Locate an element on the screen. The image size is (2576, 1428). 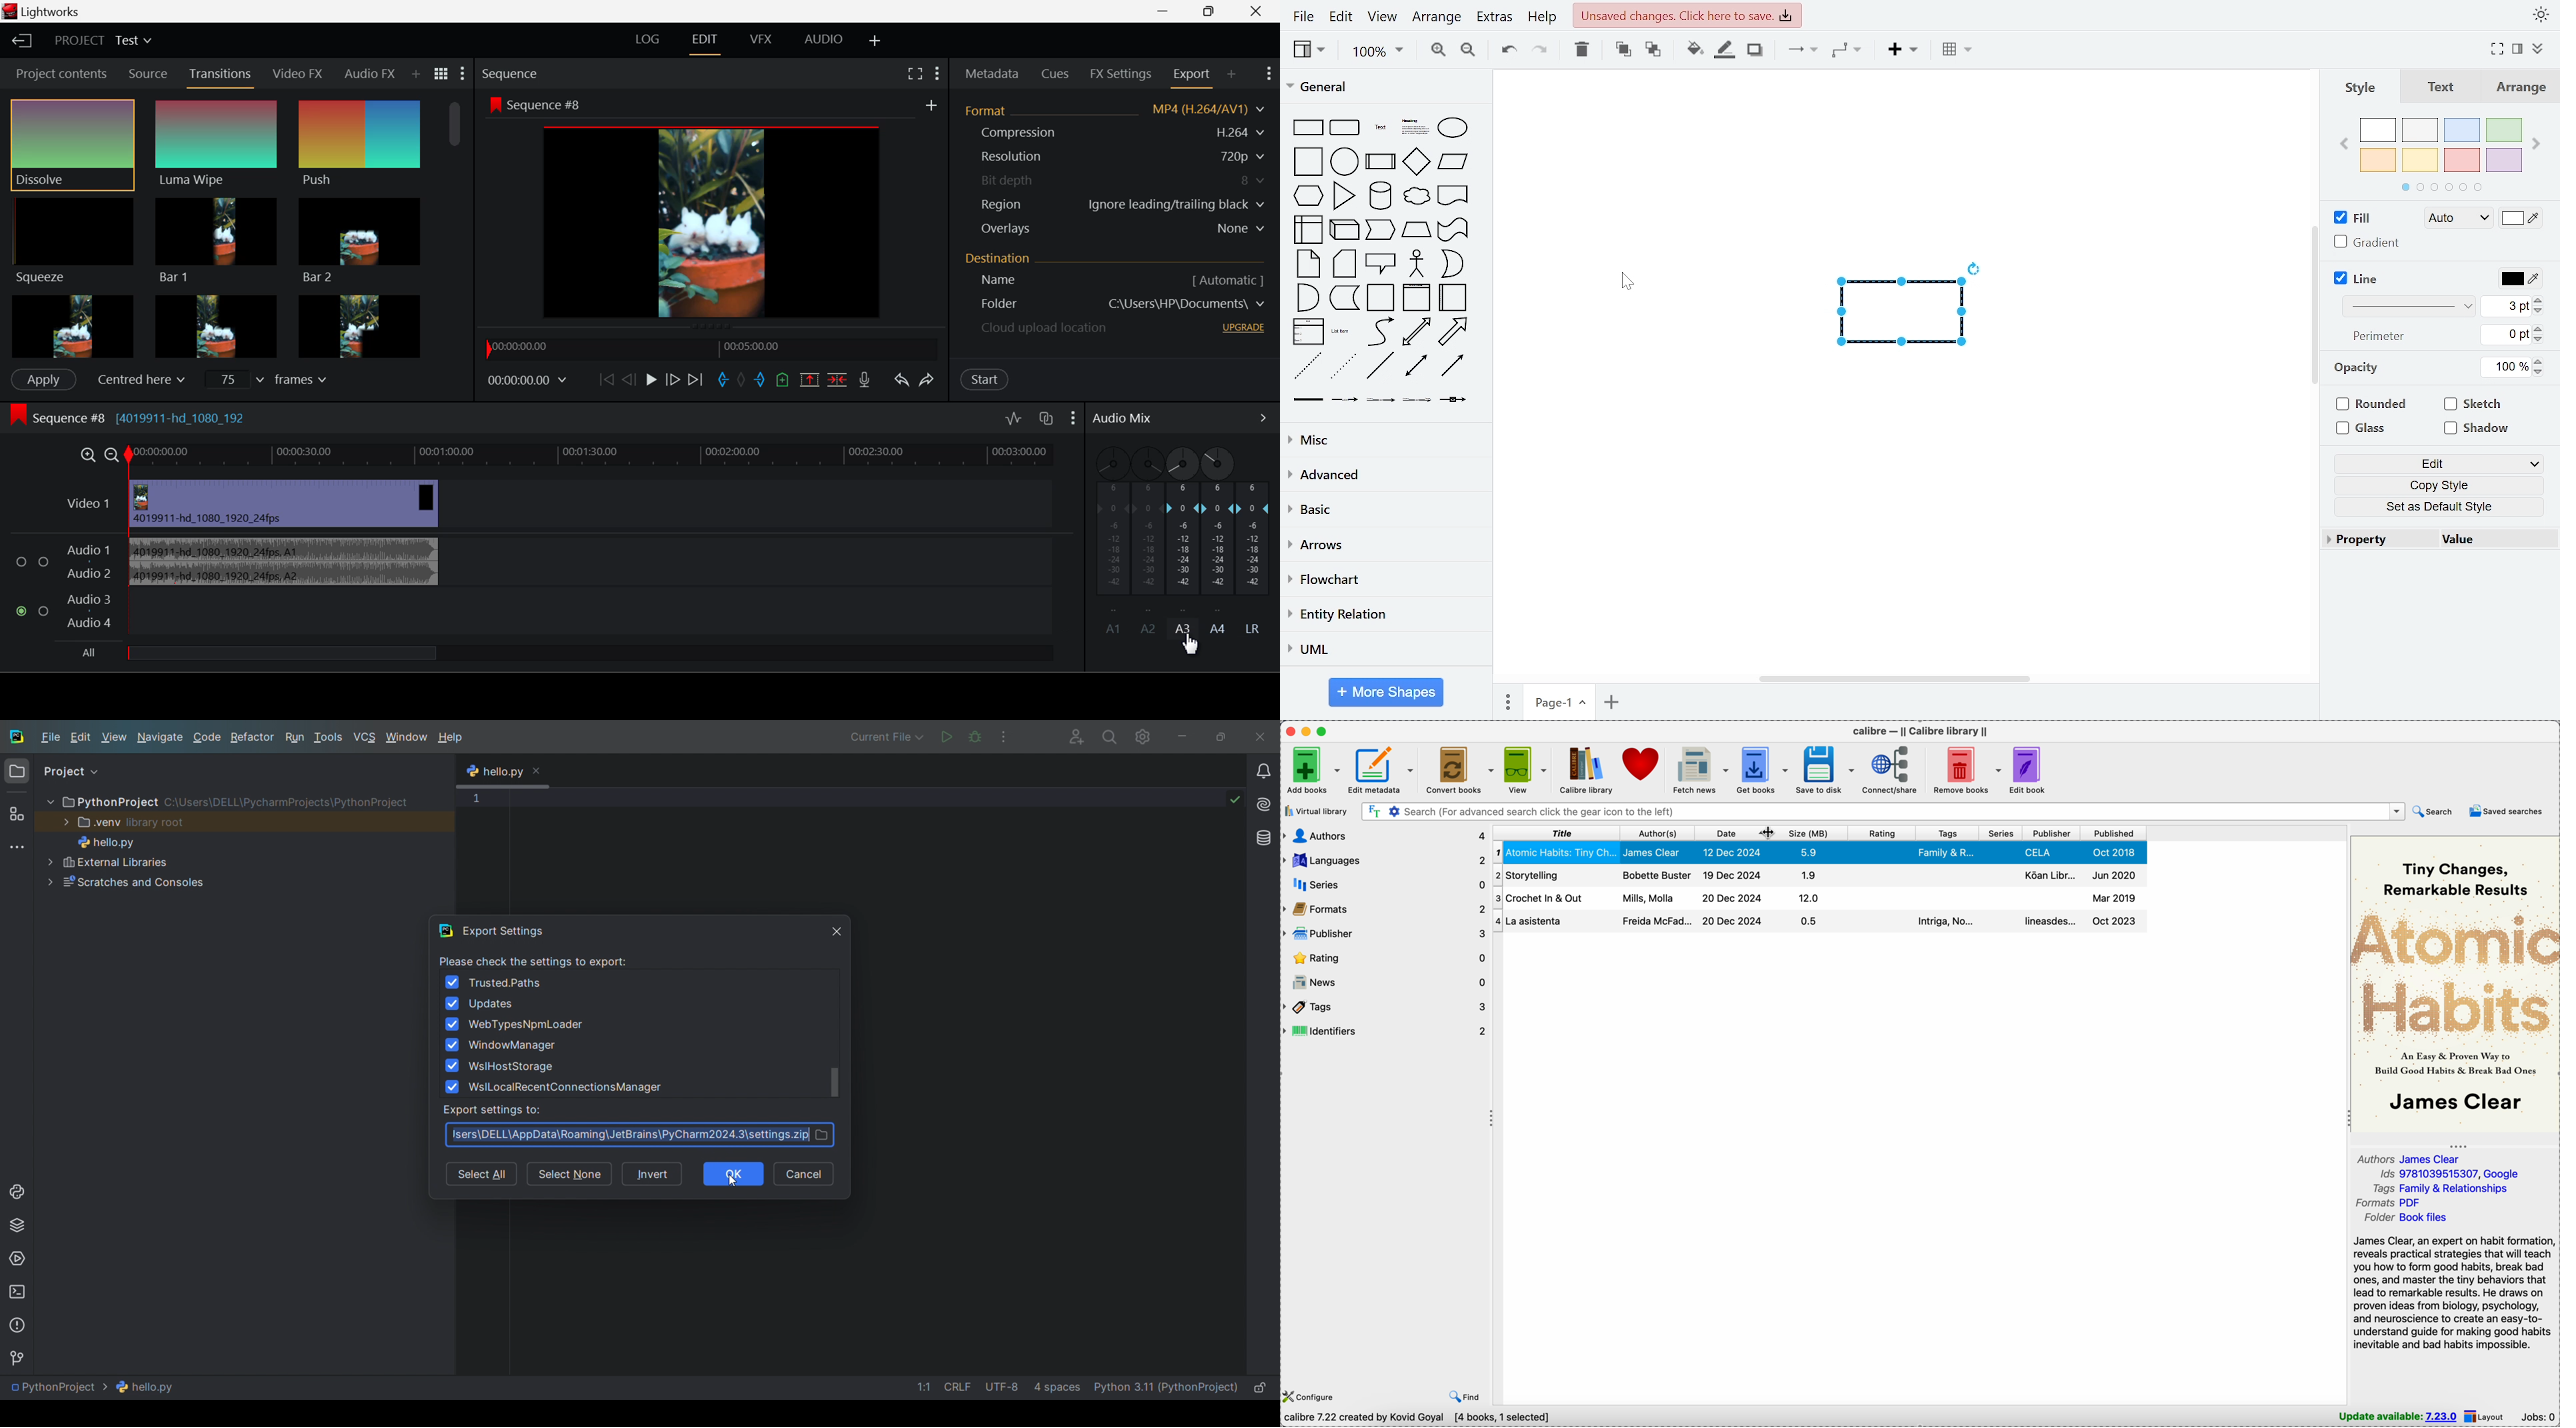
Source is located at coordinates (148, 73).